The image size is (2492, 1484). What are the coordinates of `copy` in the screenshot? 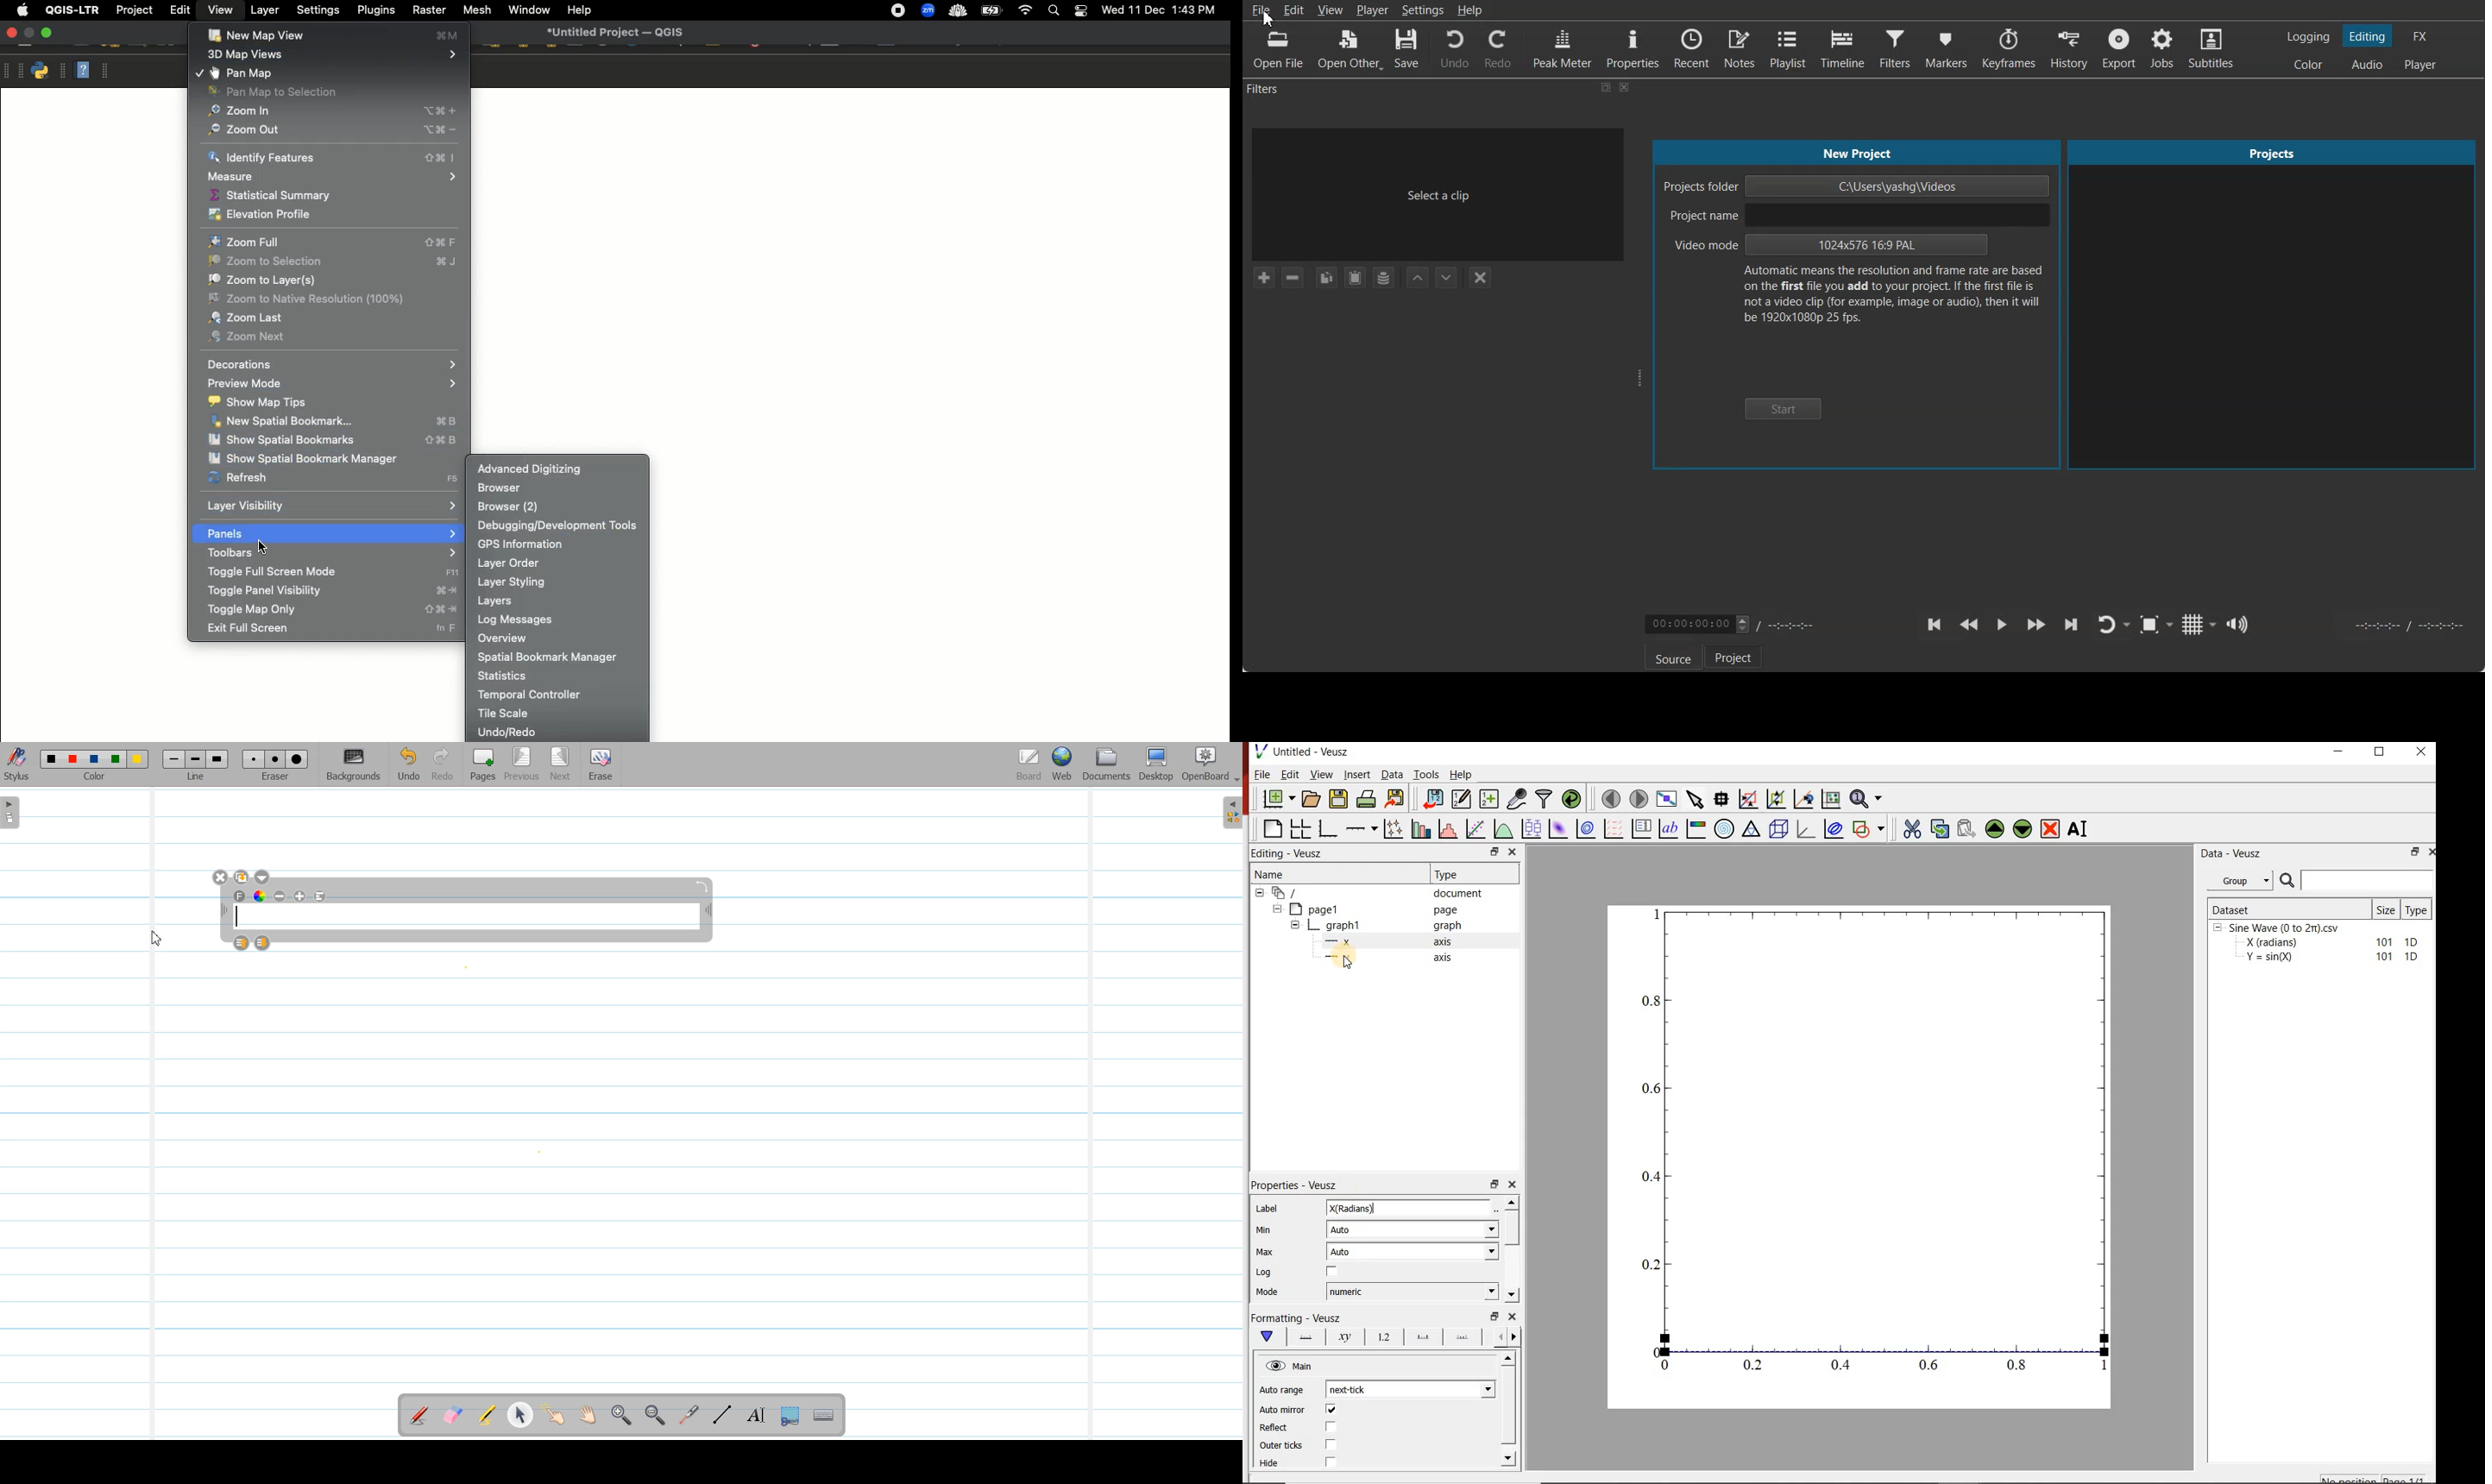 It's located at (1940, 827).